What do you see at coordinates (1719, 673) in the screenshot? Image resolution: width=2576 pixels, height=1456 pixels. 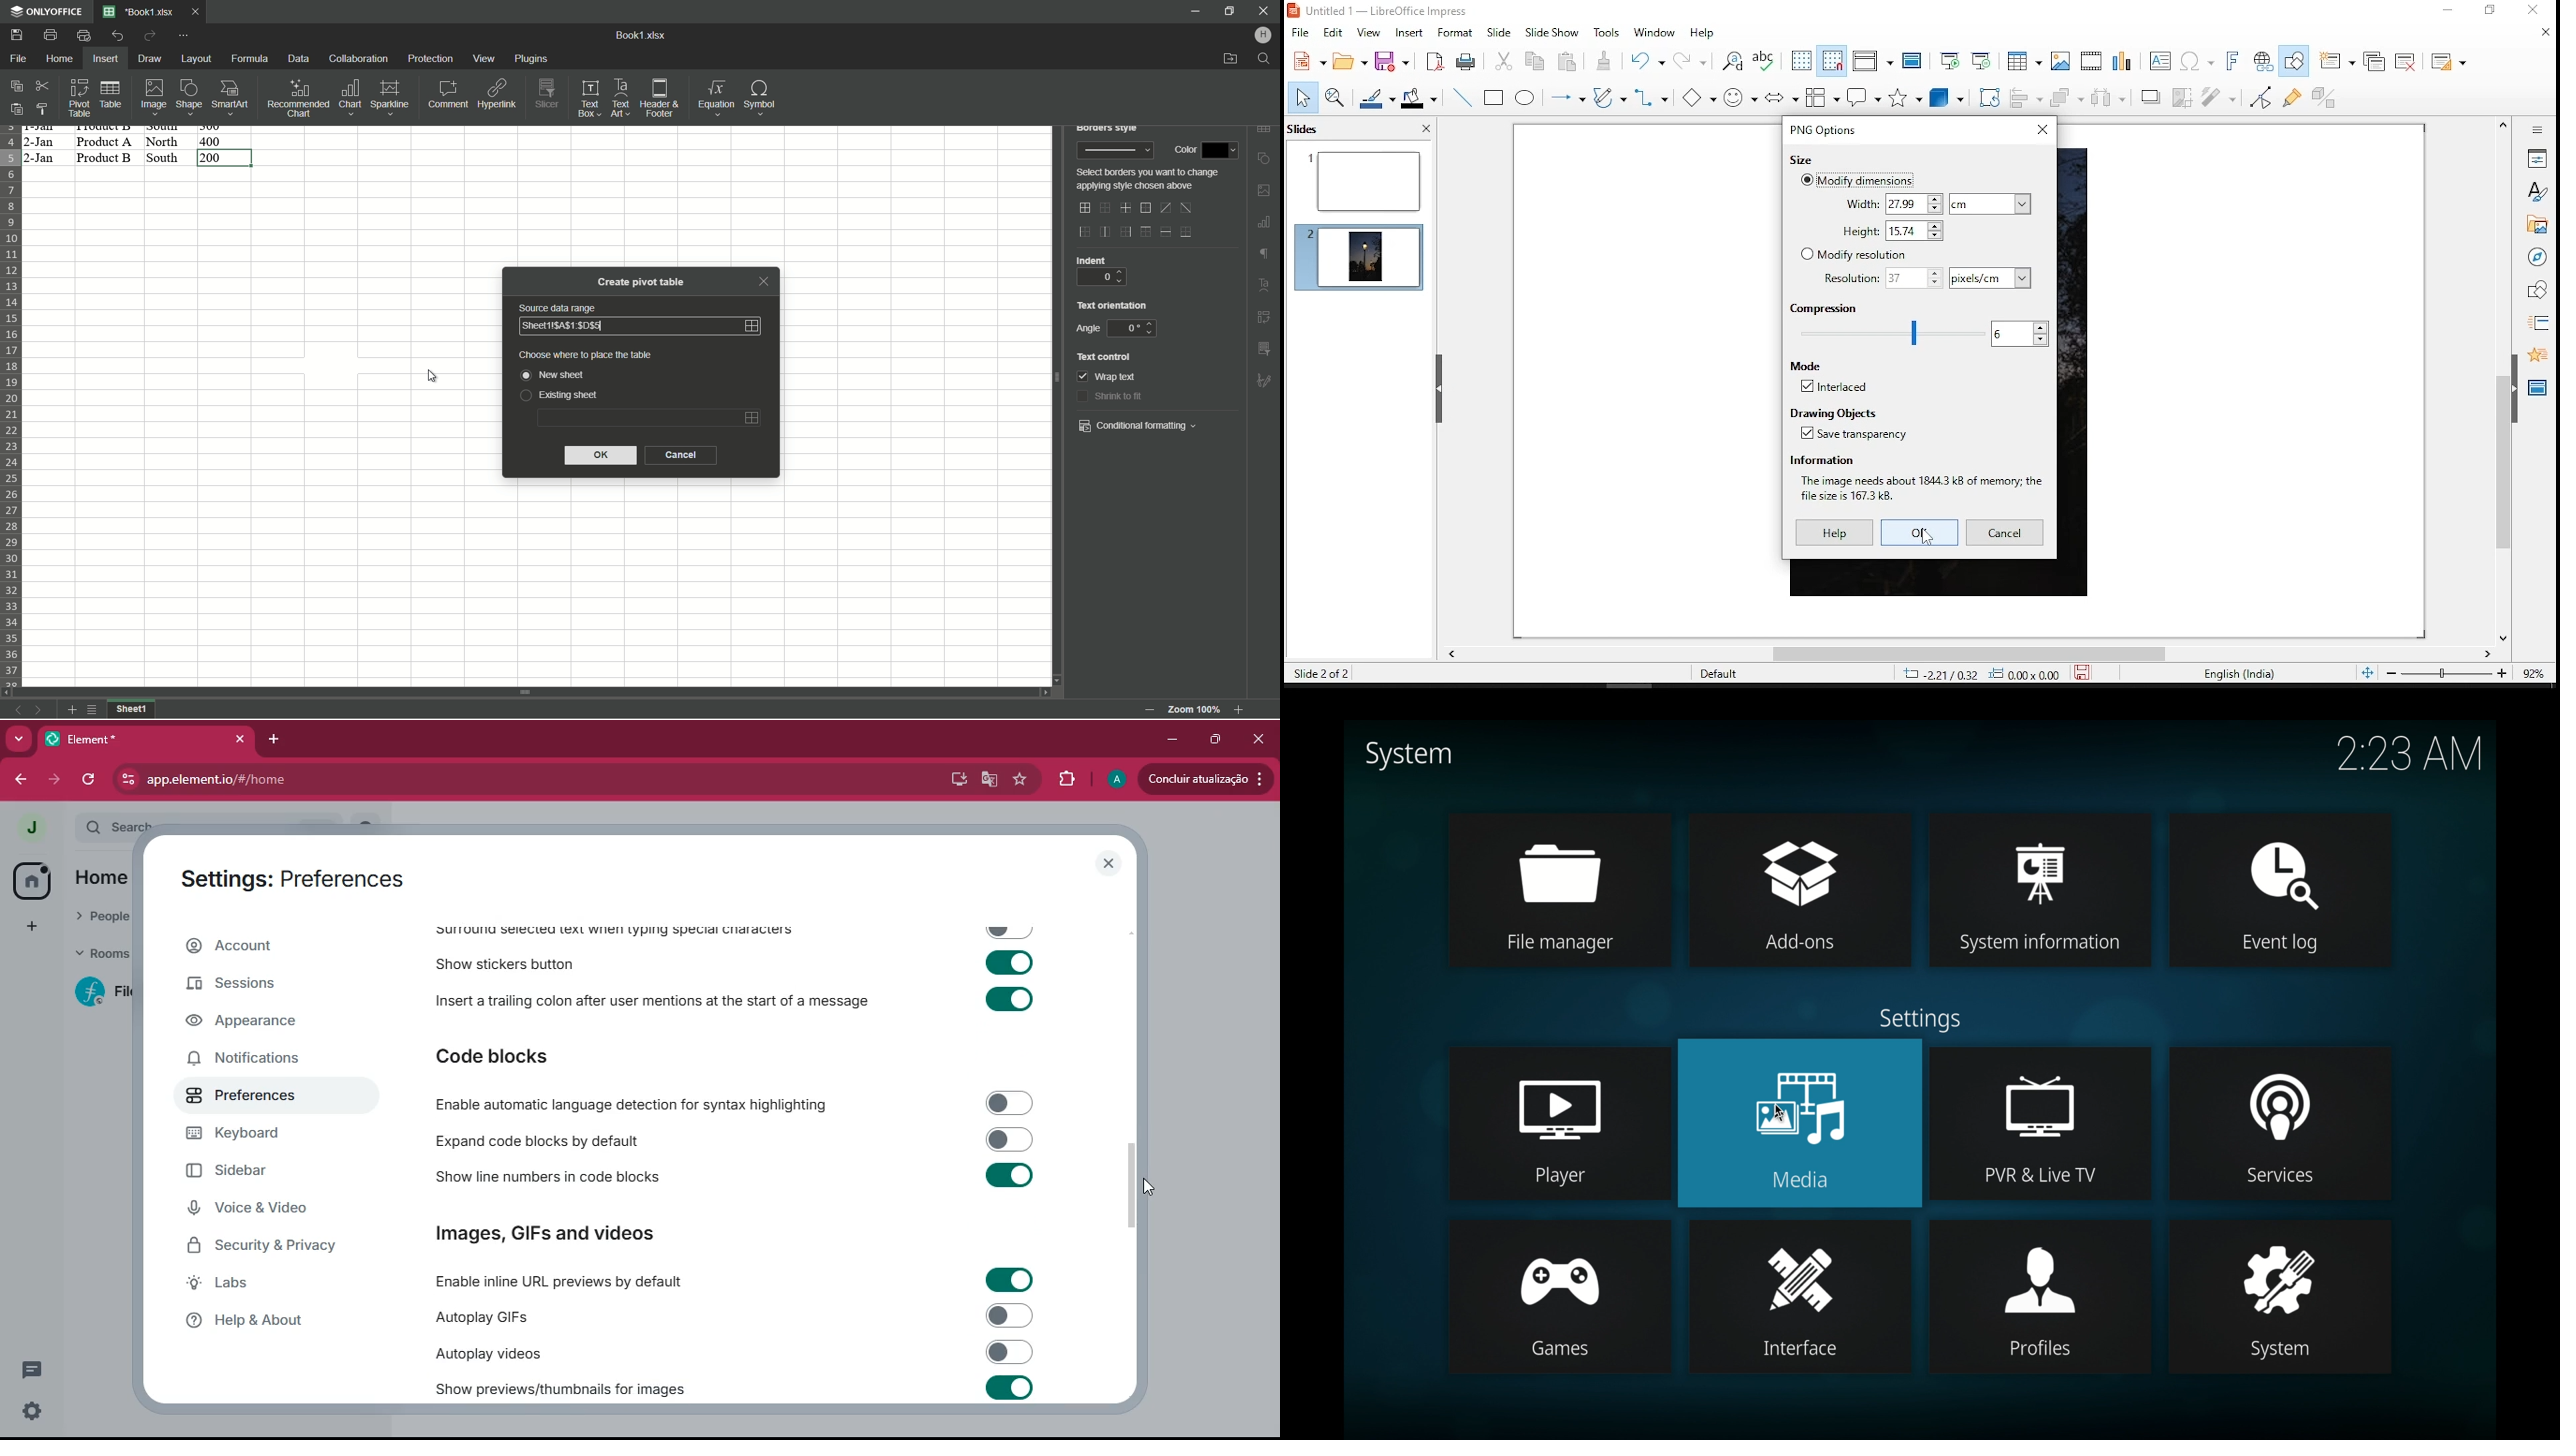 I see `Default` at bounding box center [1719, 673].